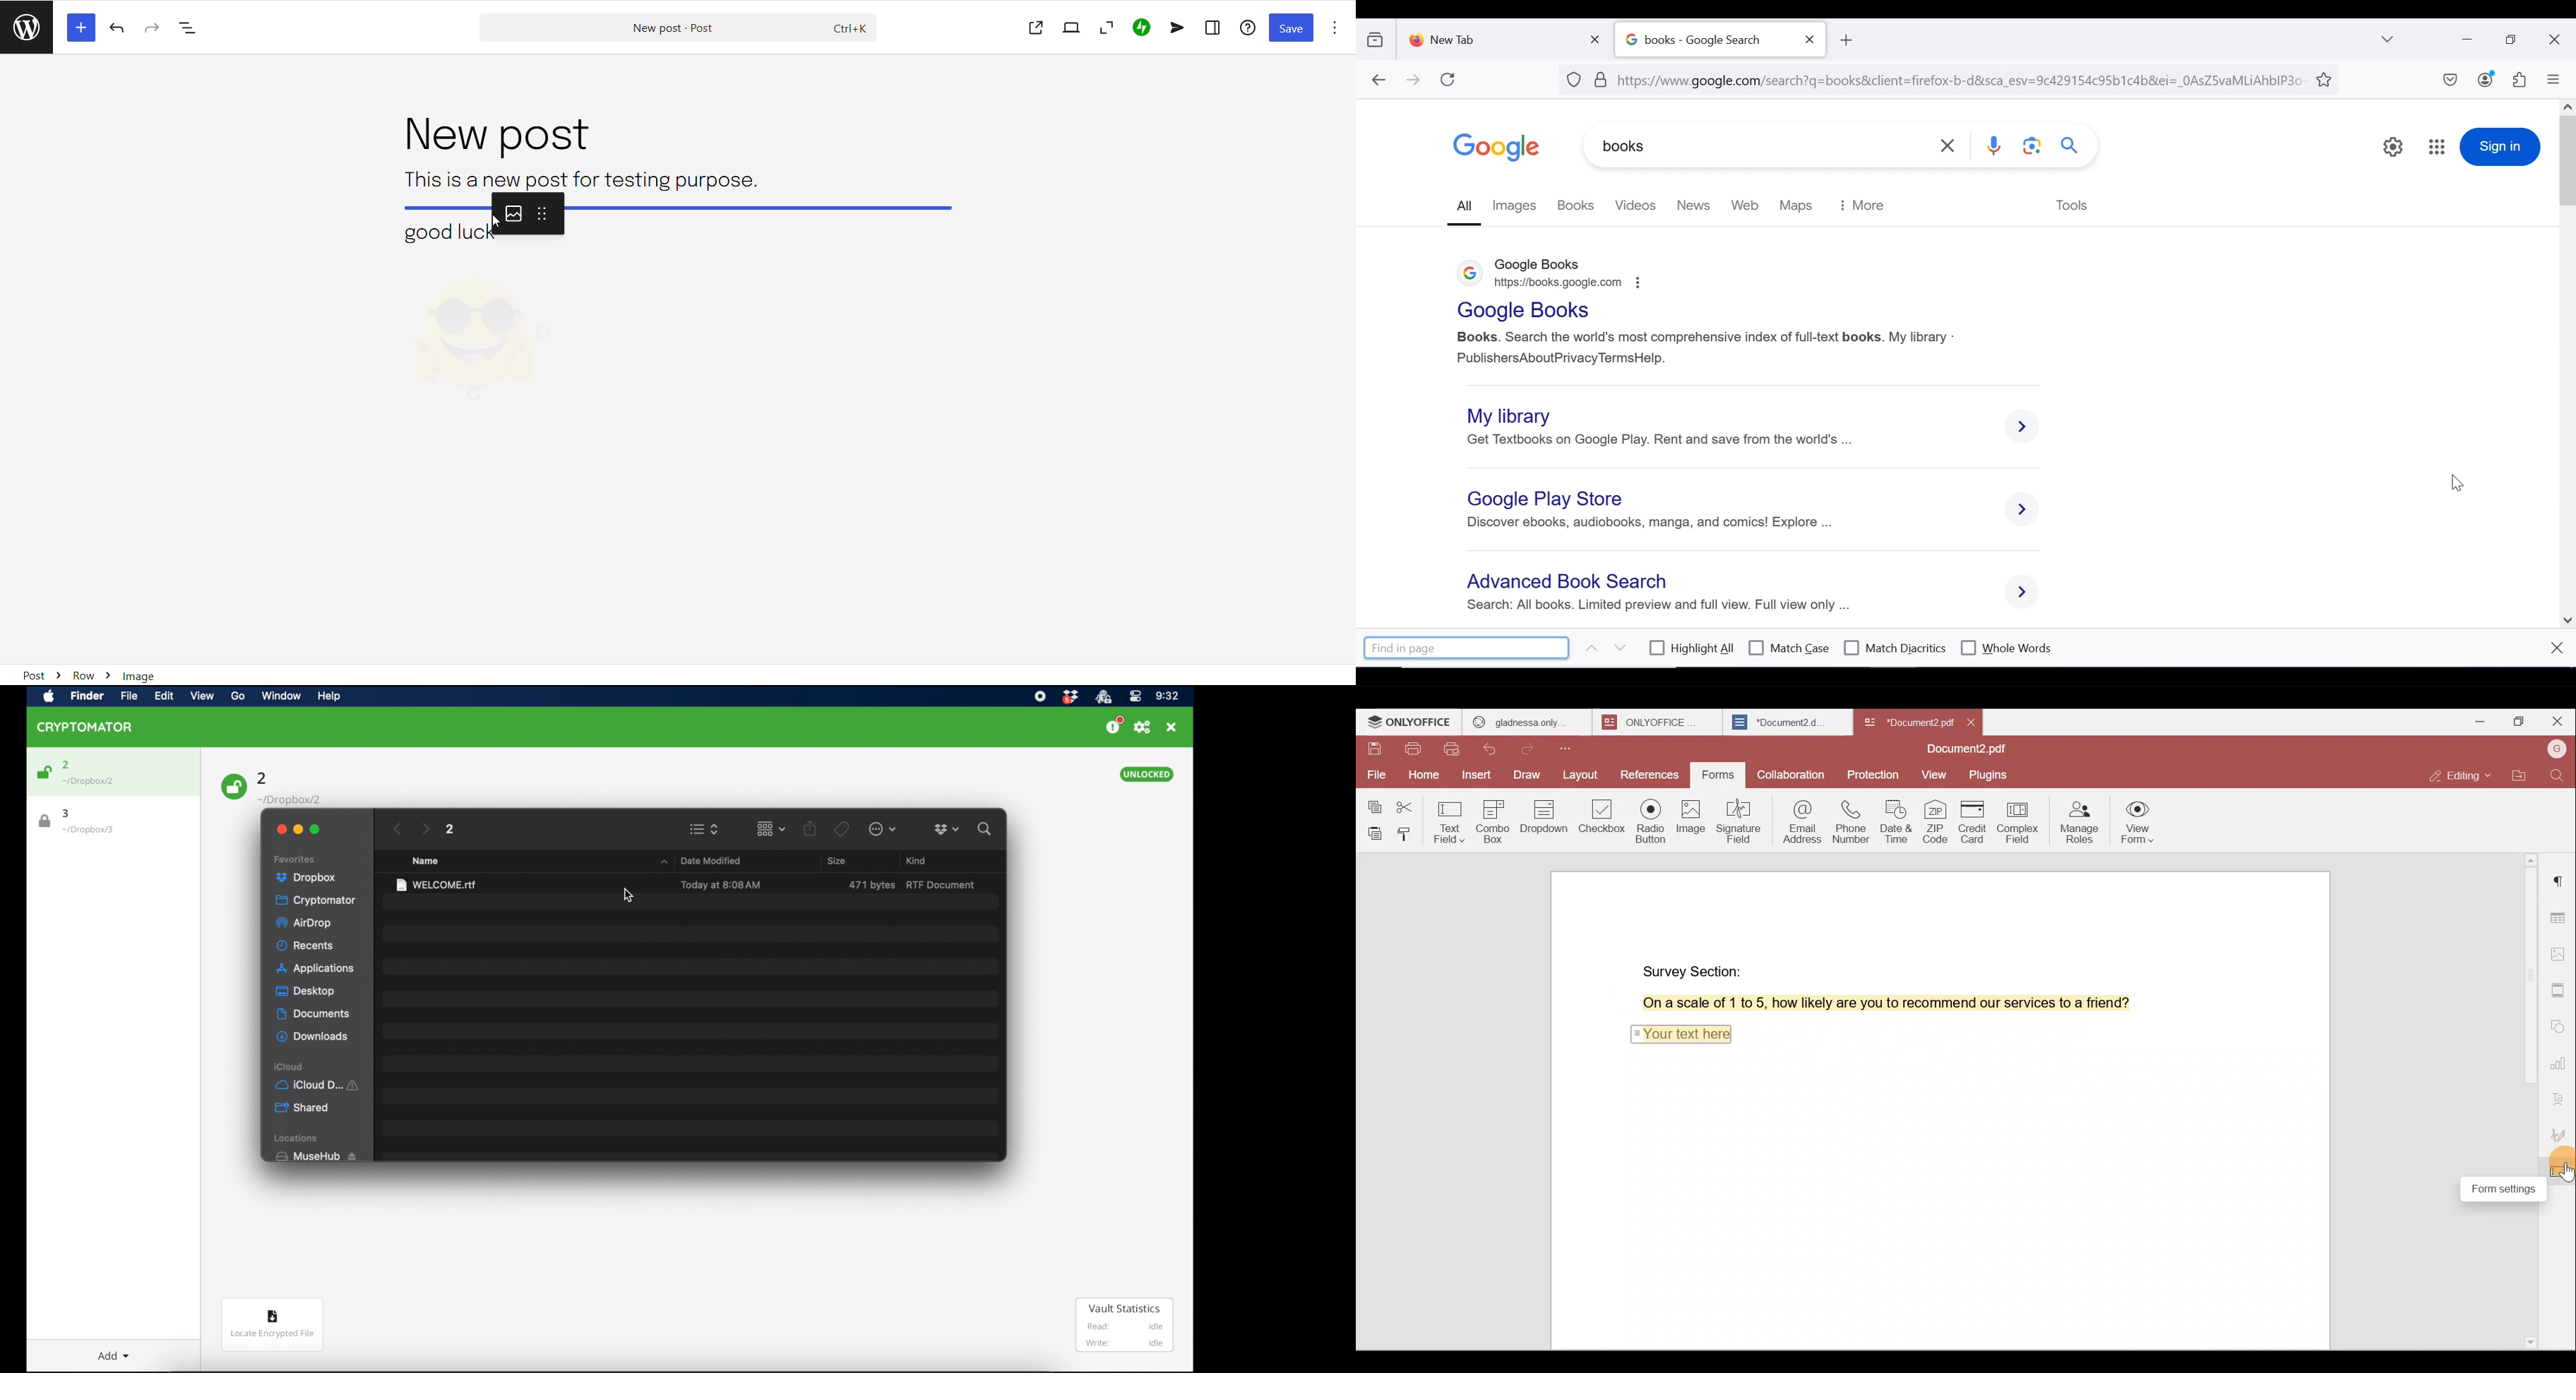  I want to click on Layout, so click(1580, 775).